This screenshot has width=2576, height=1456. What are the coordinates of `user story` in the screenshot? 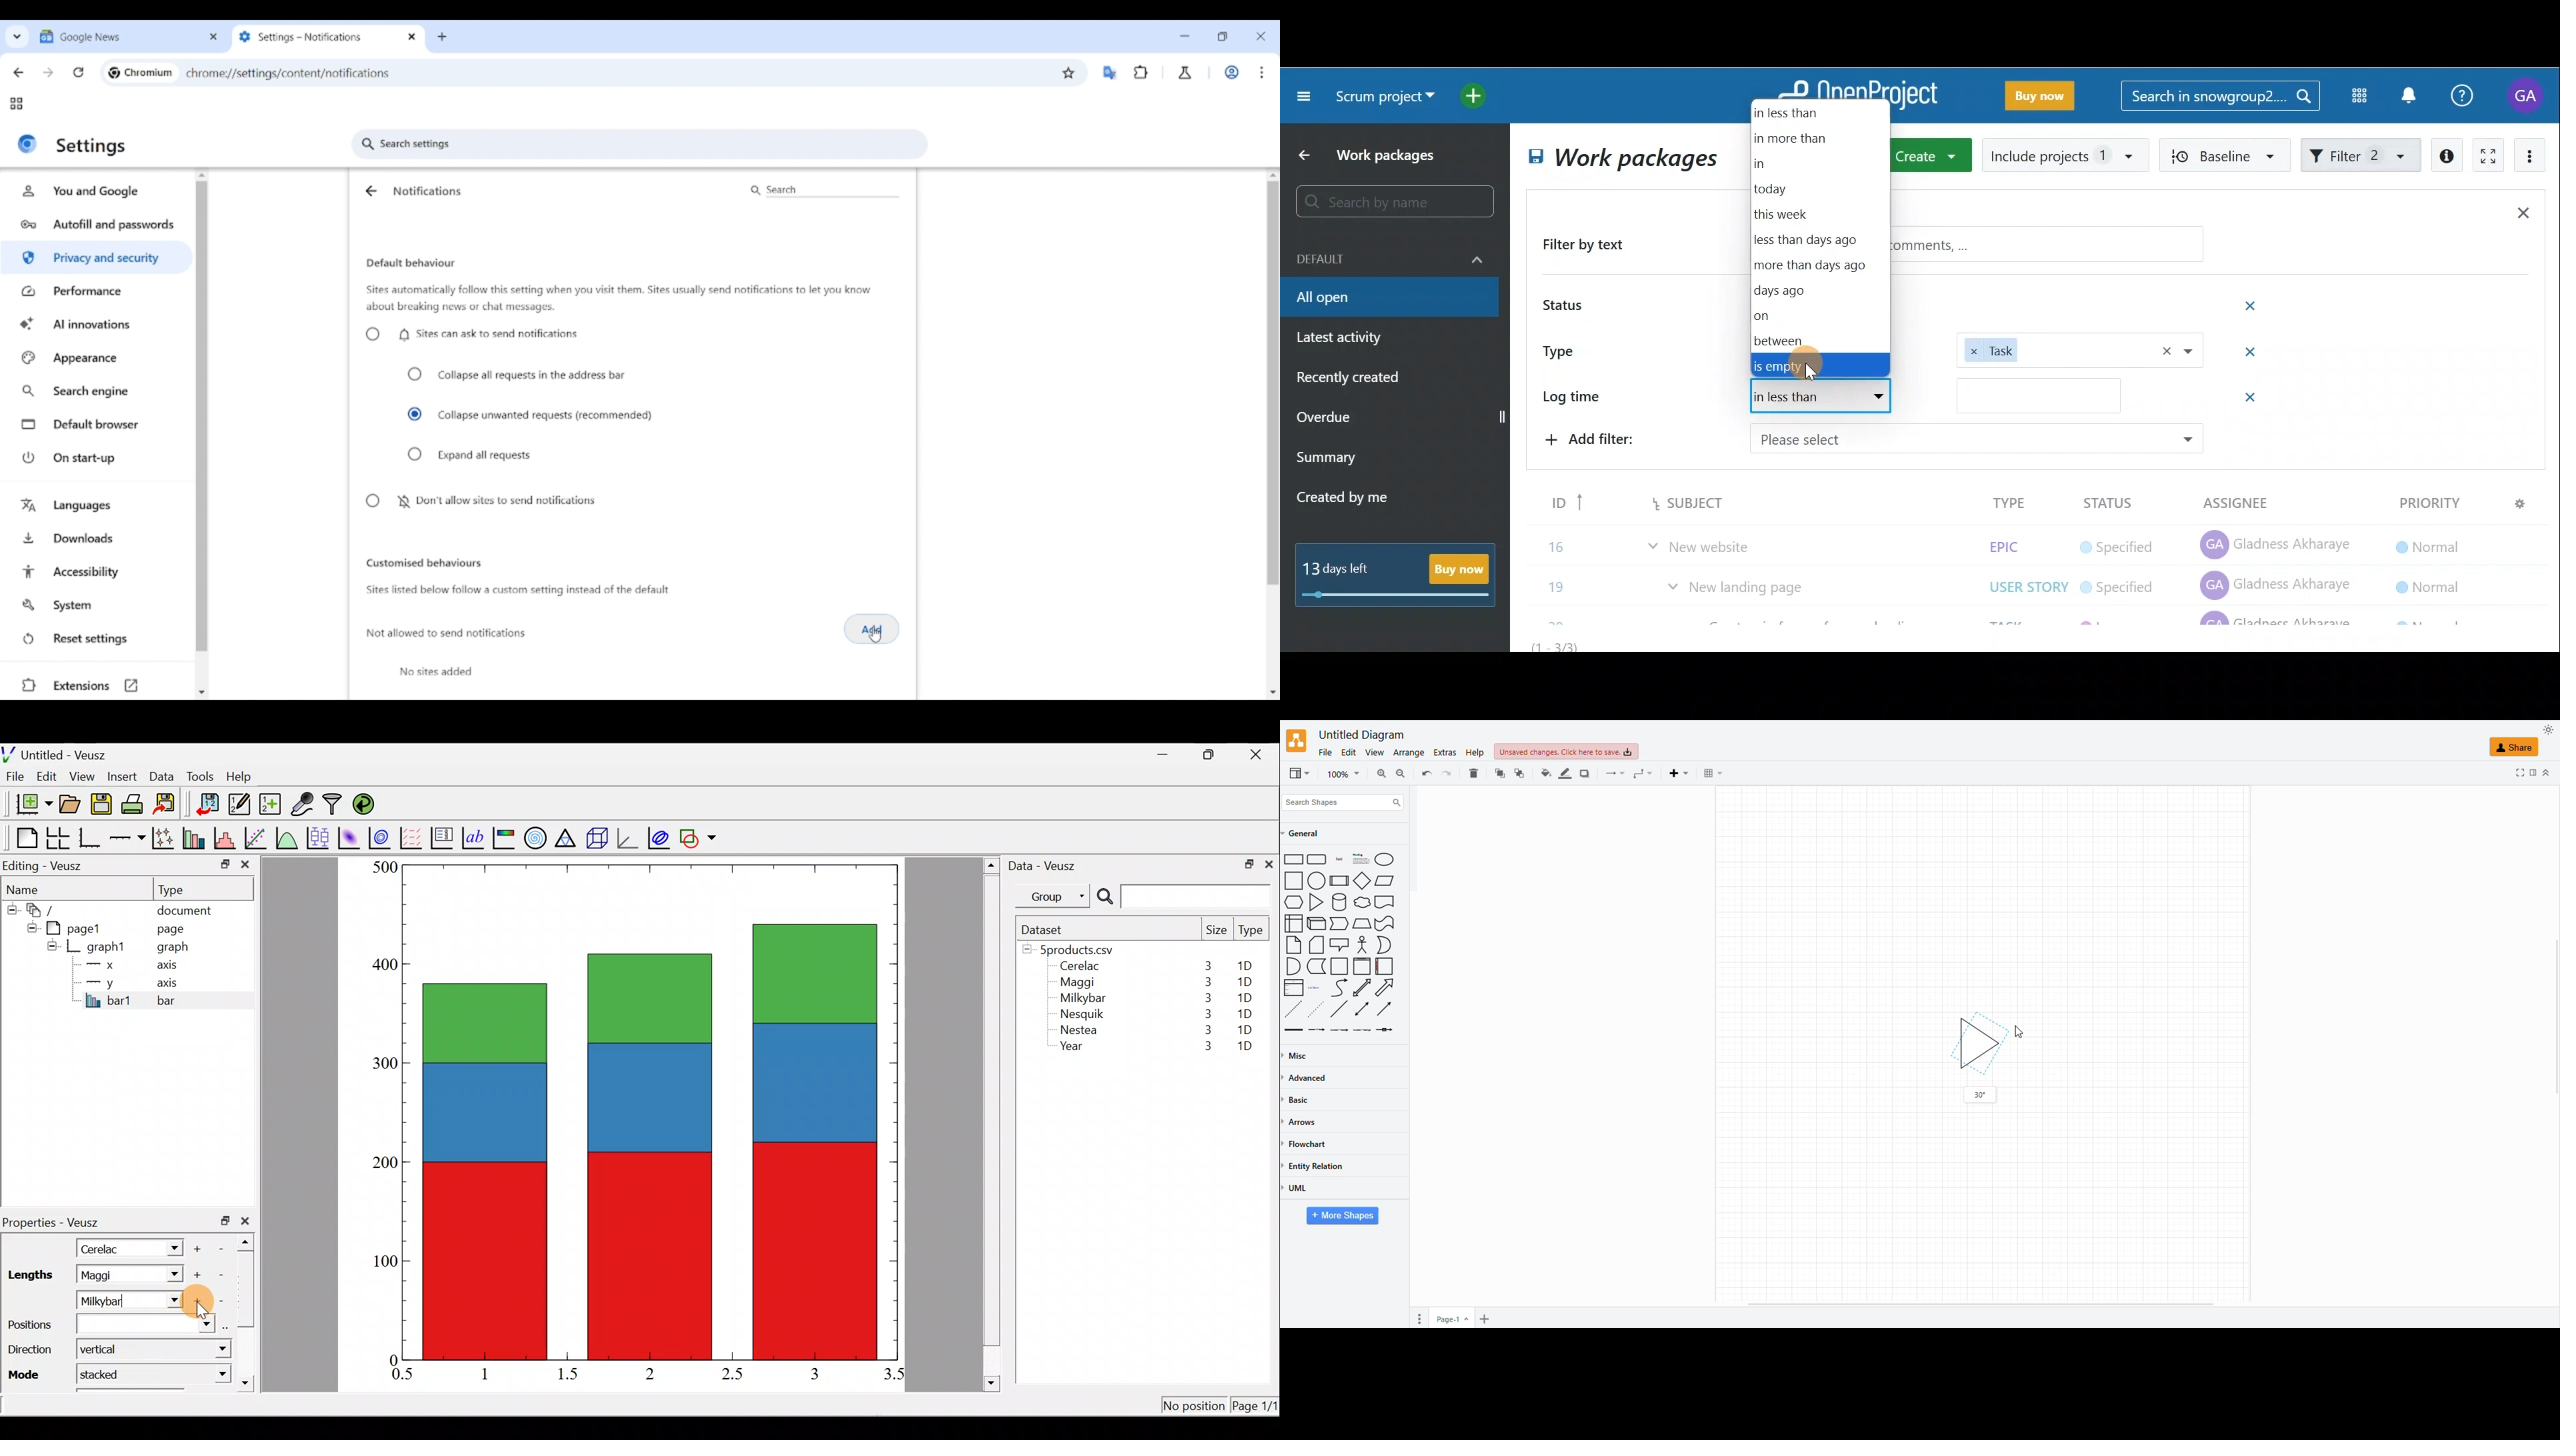 It's located at (2028, 542).